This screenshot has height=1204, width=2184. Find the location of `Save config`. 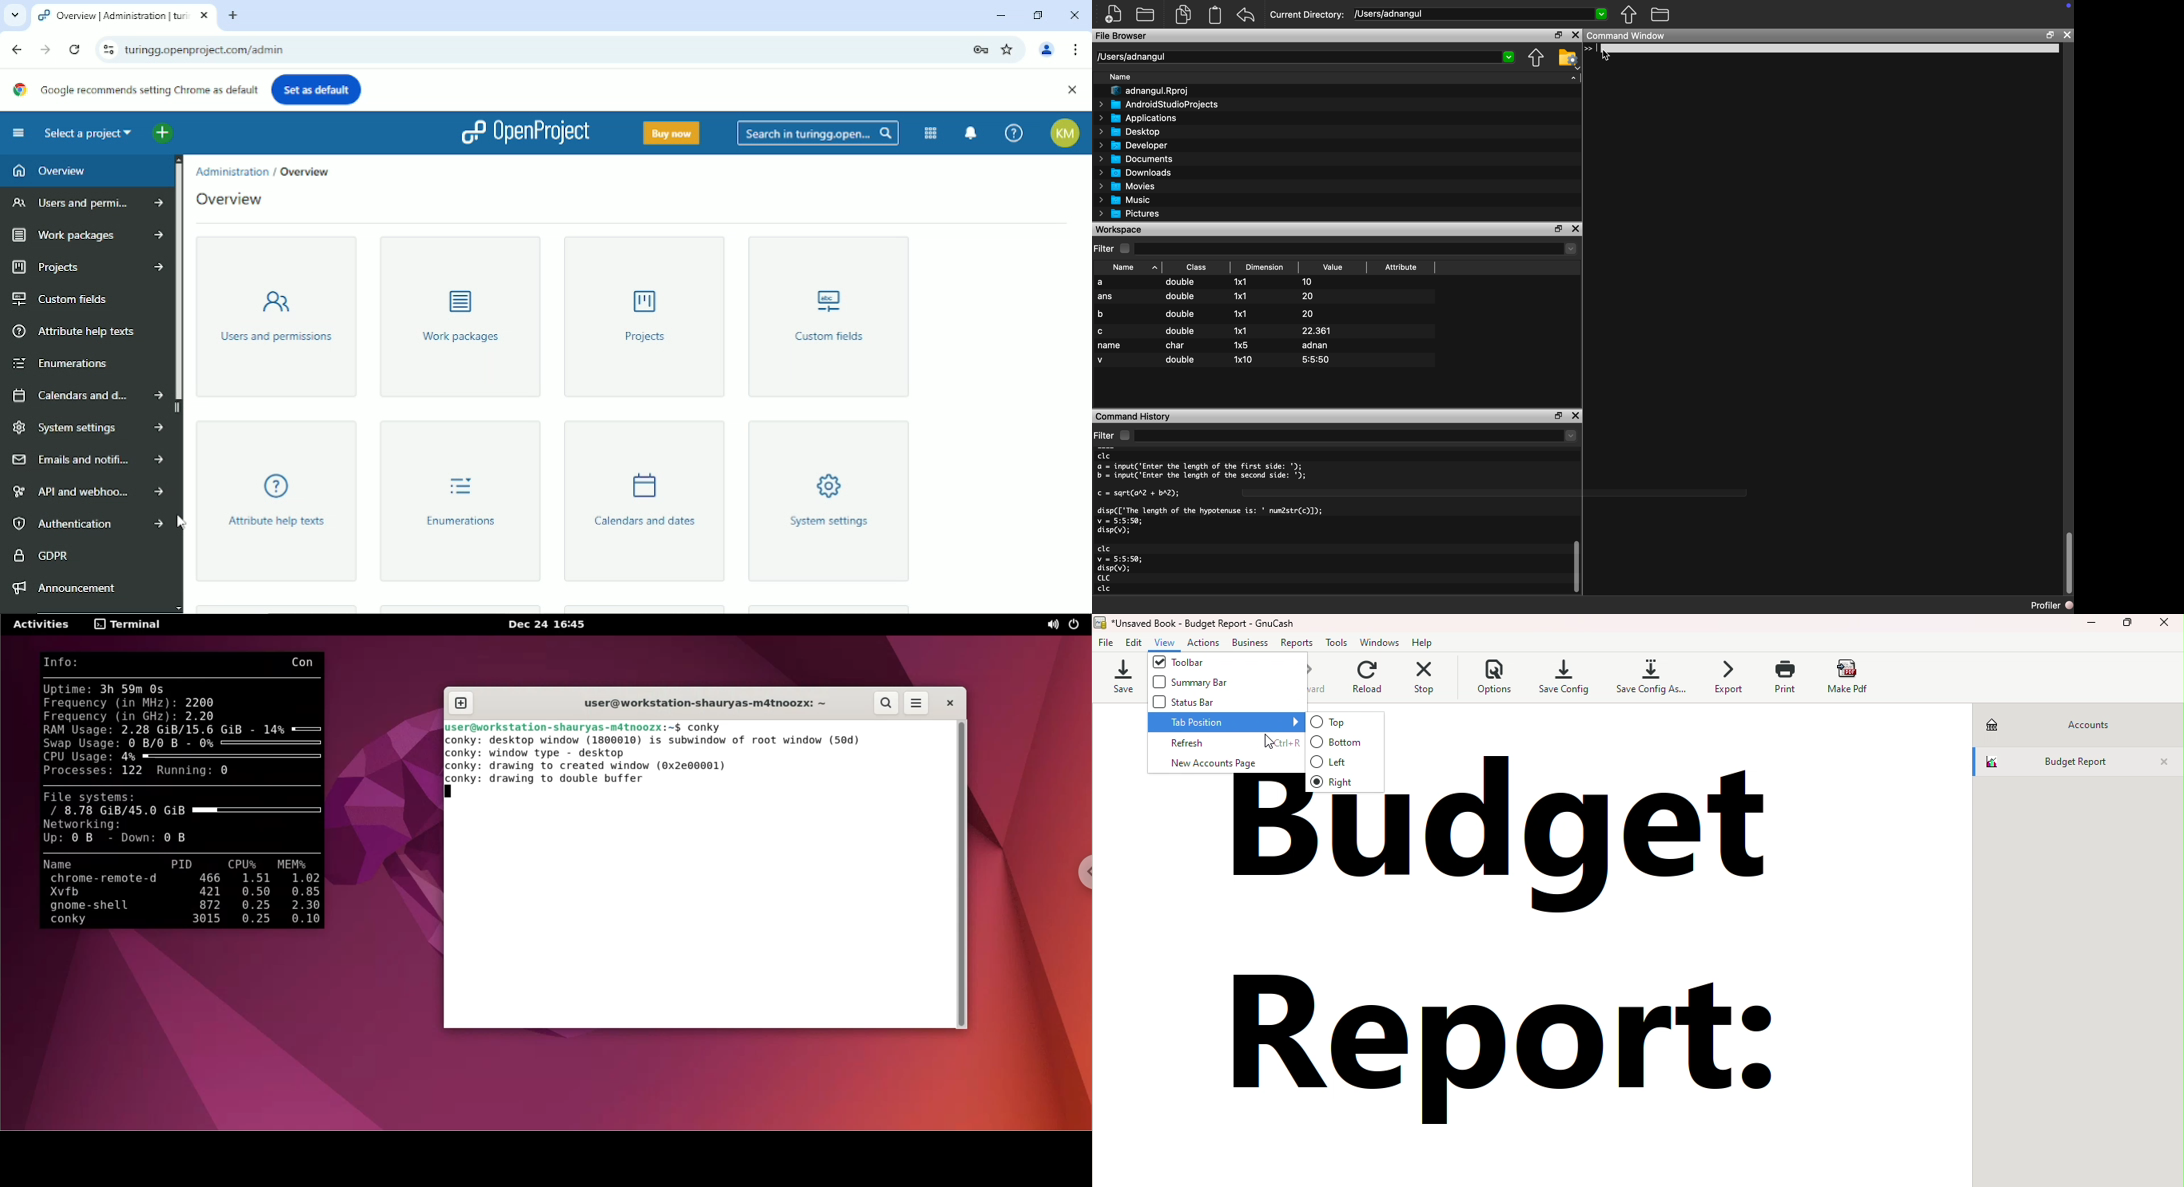

Save config is located at coordinates (1565, 676).